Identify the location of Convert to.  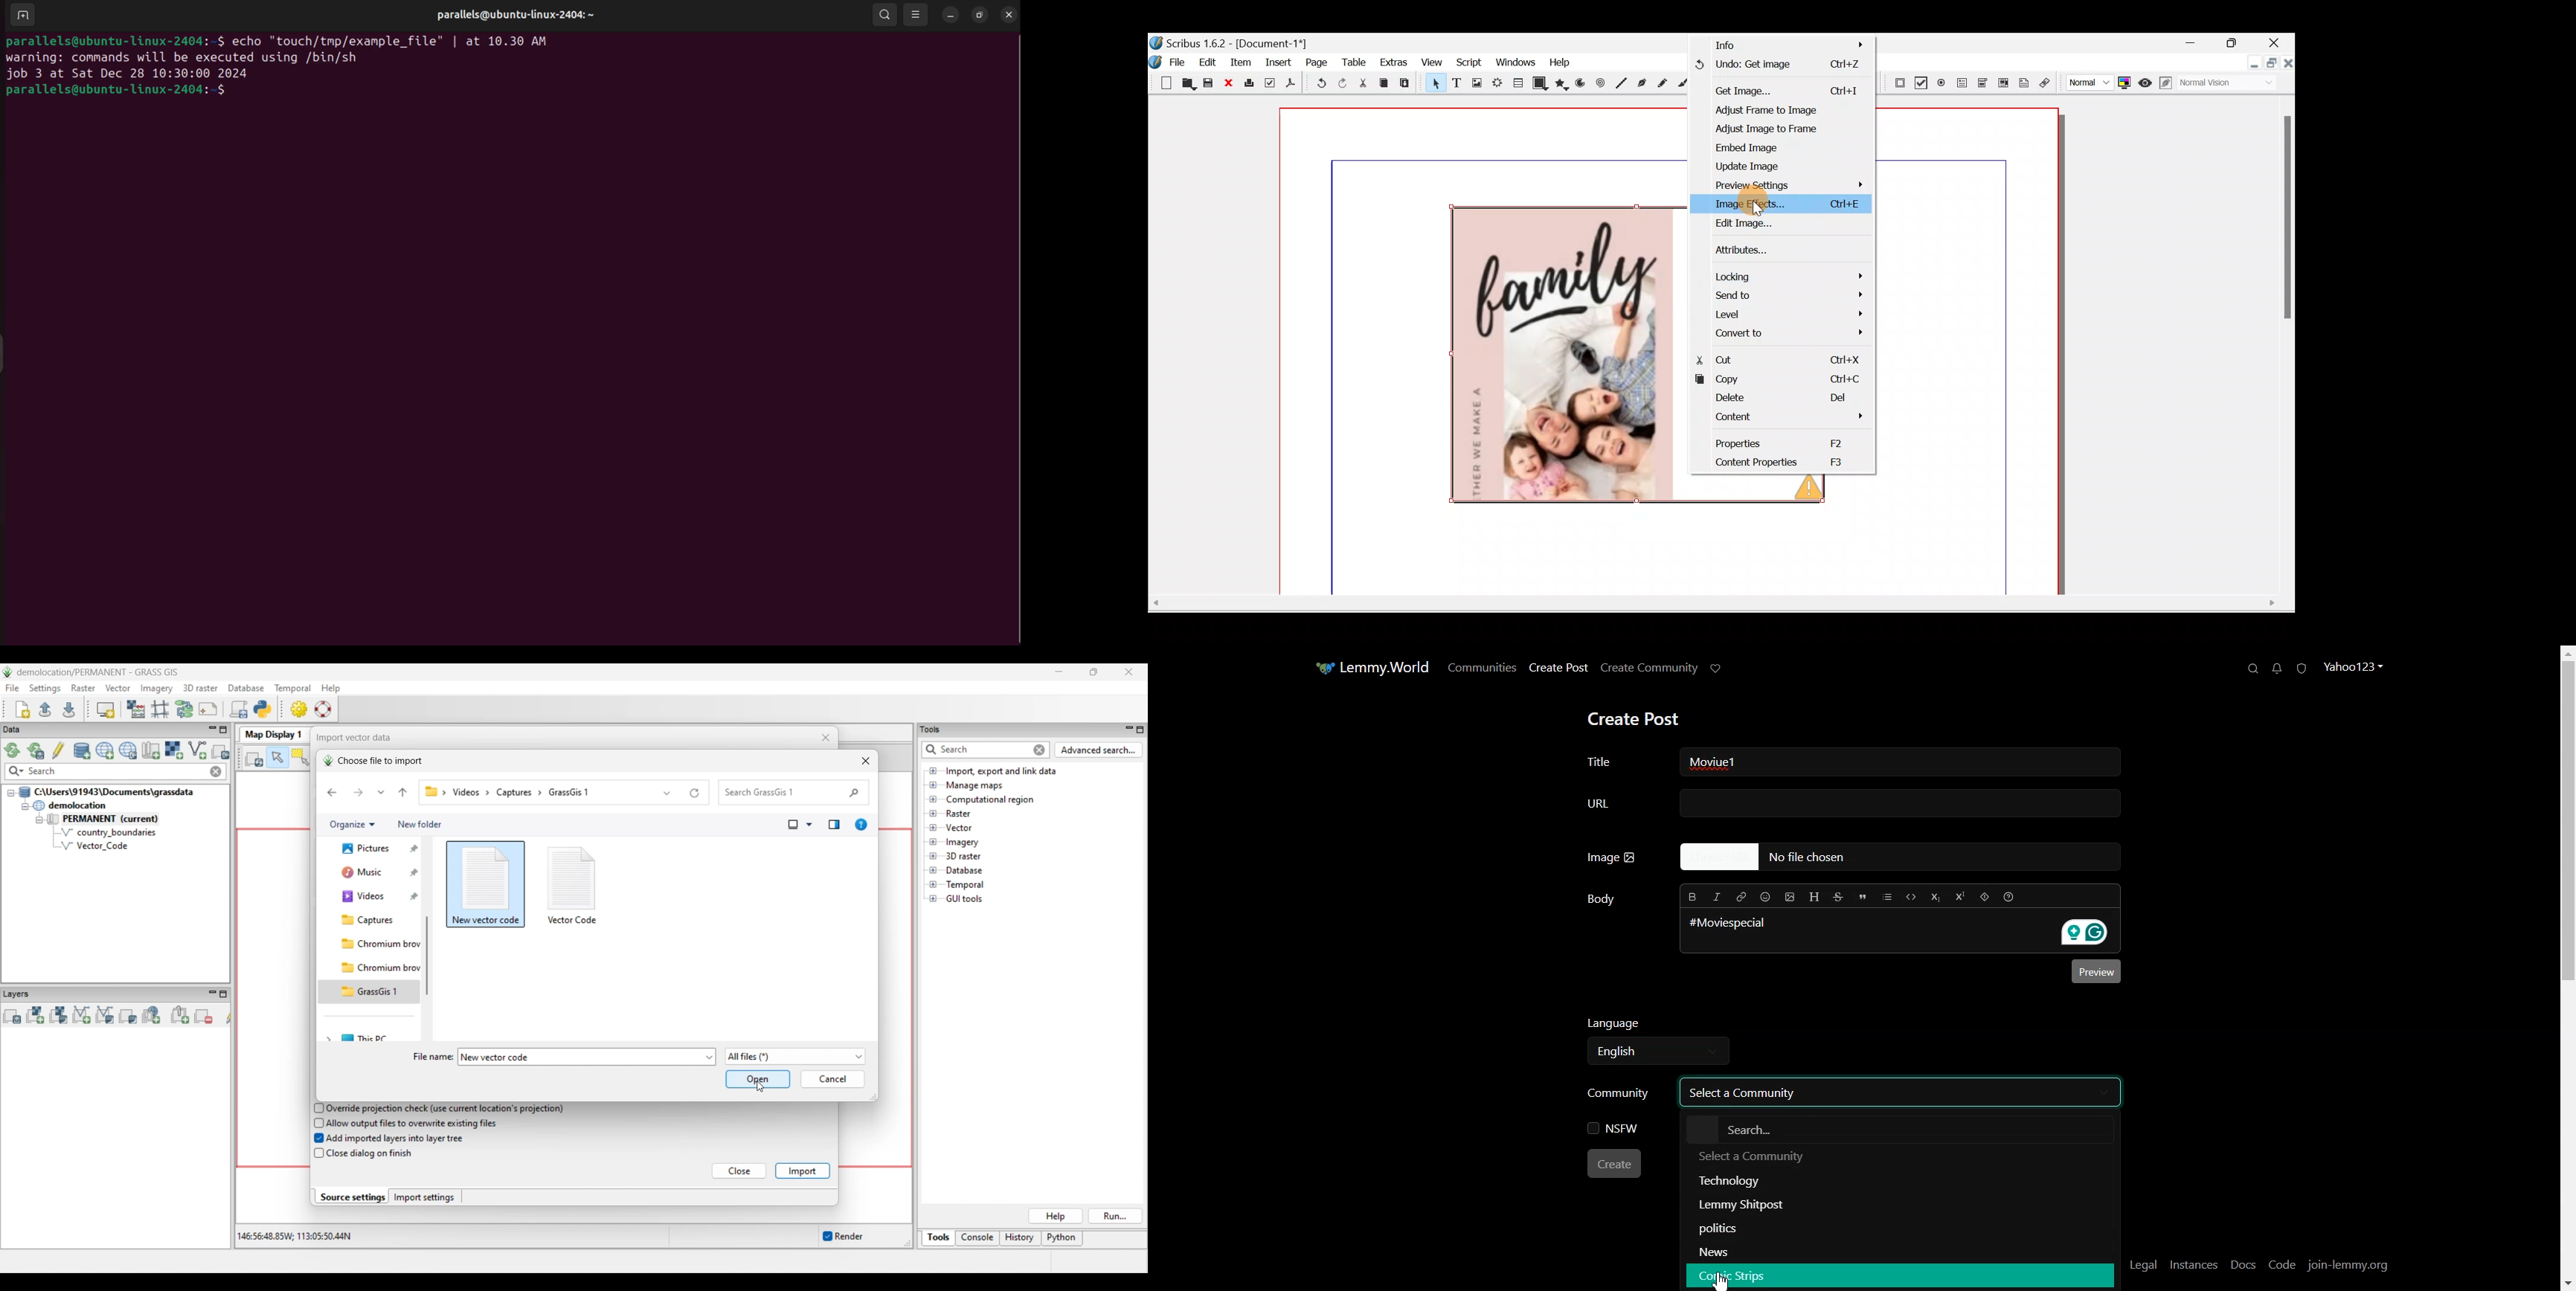
(1785, 332).